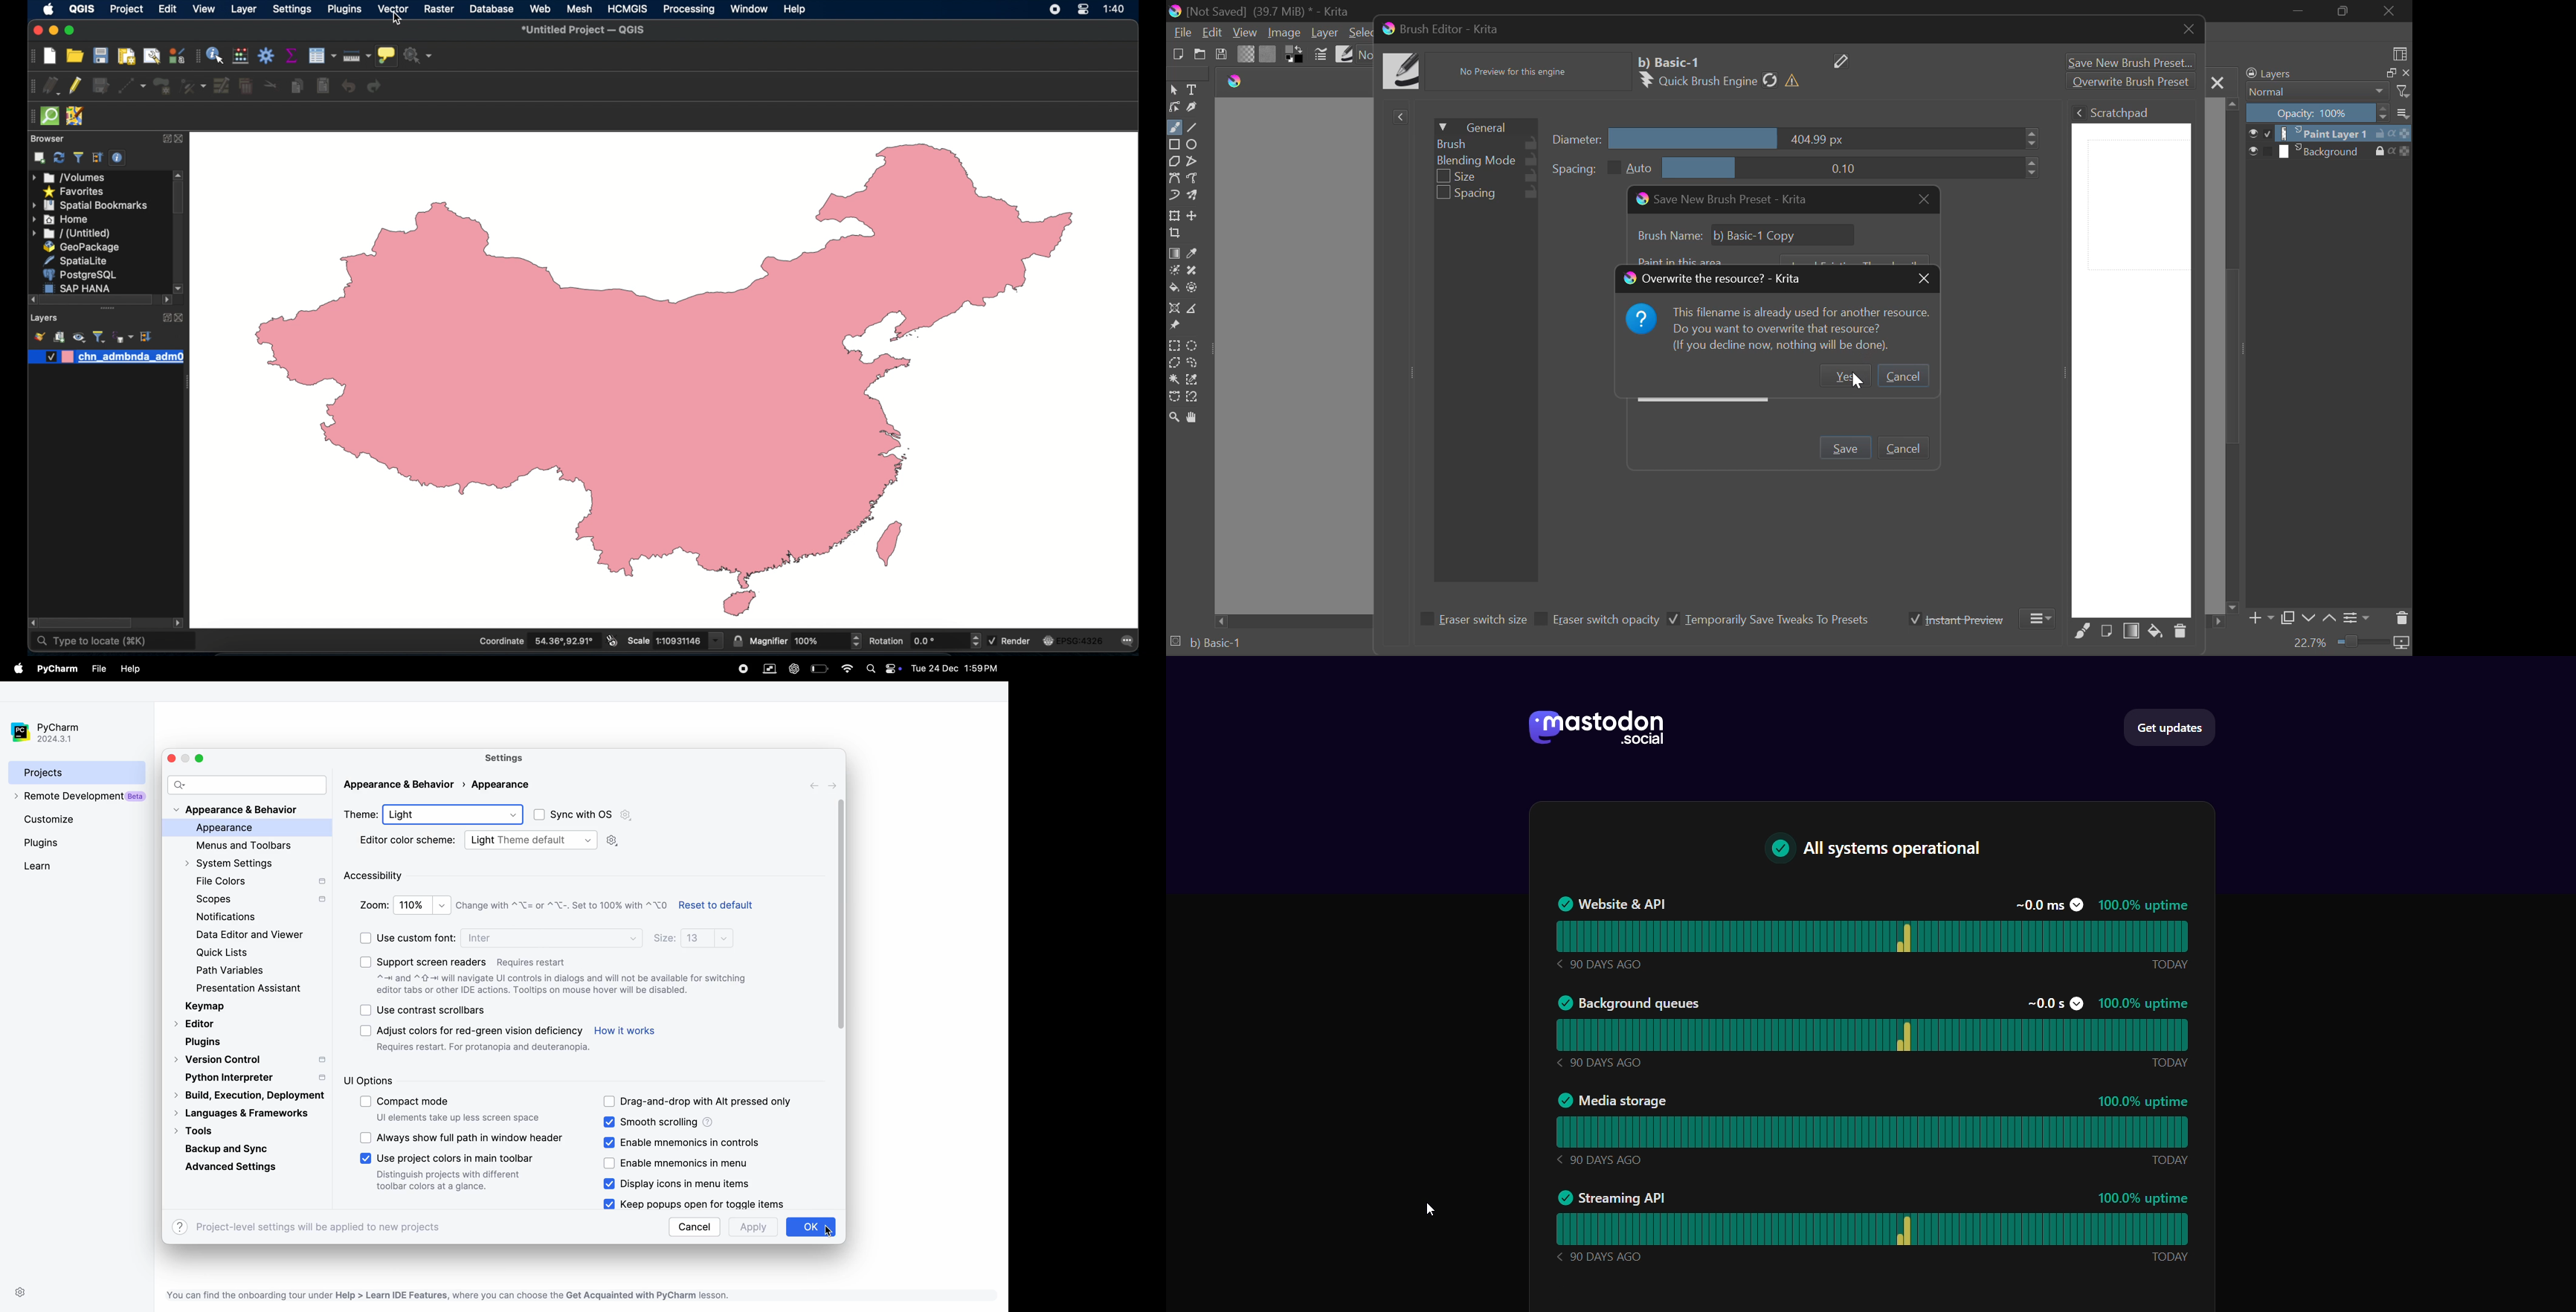 Image resolution: width=2576 pixels, height=1316 pixels. I want to click on media storage status, so click(1875, 1129).